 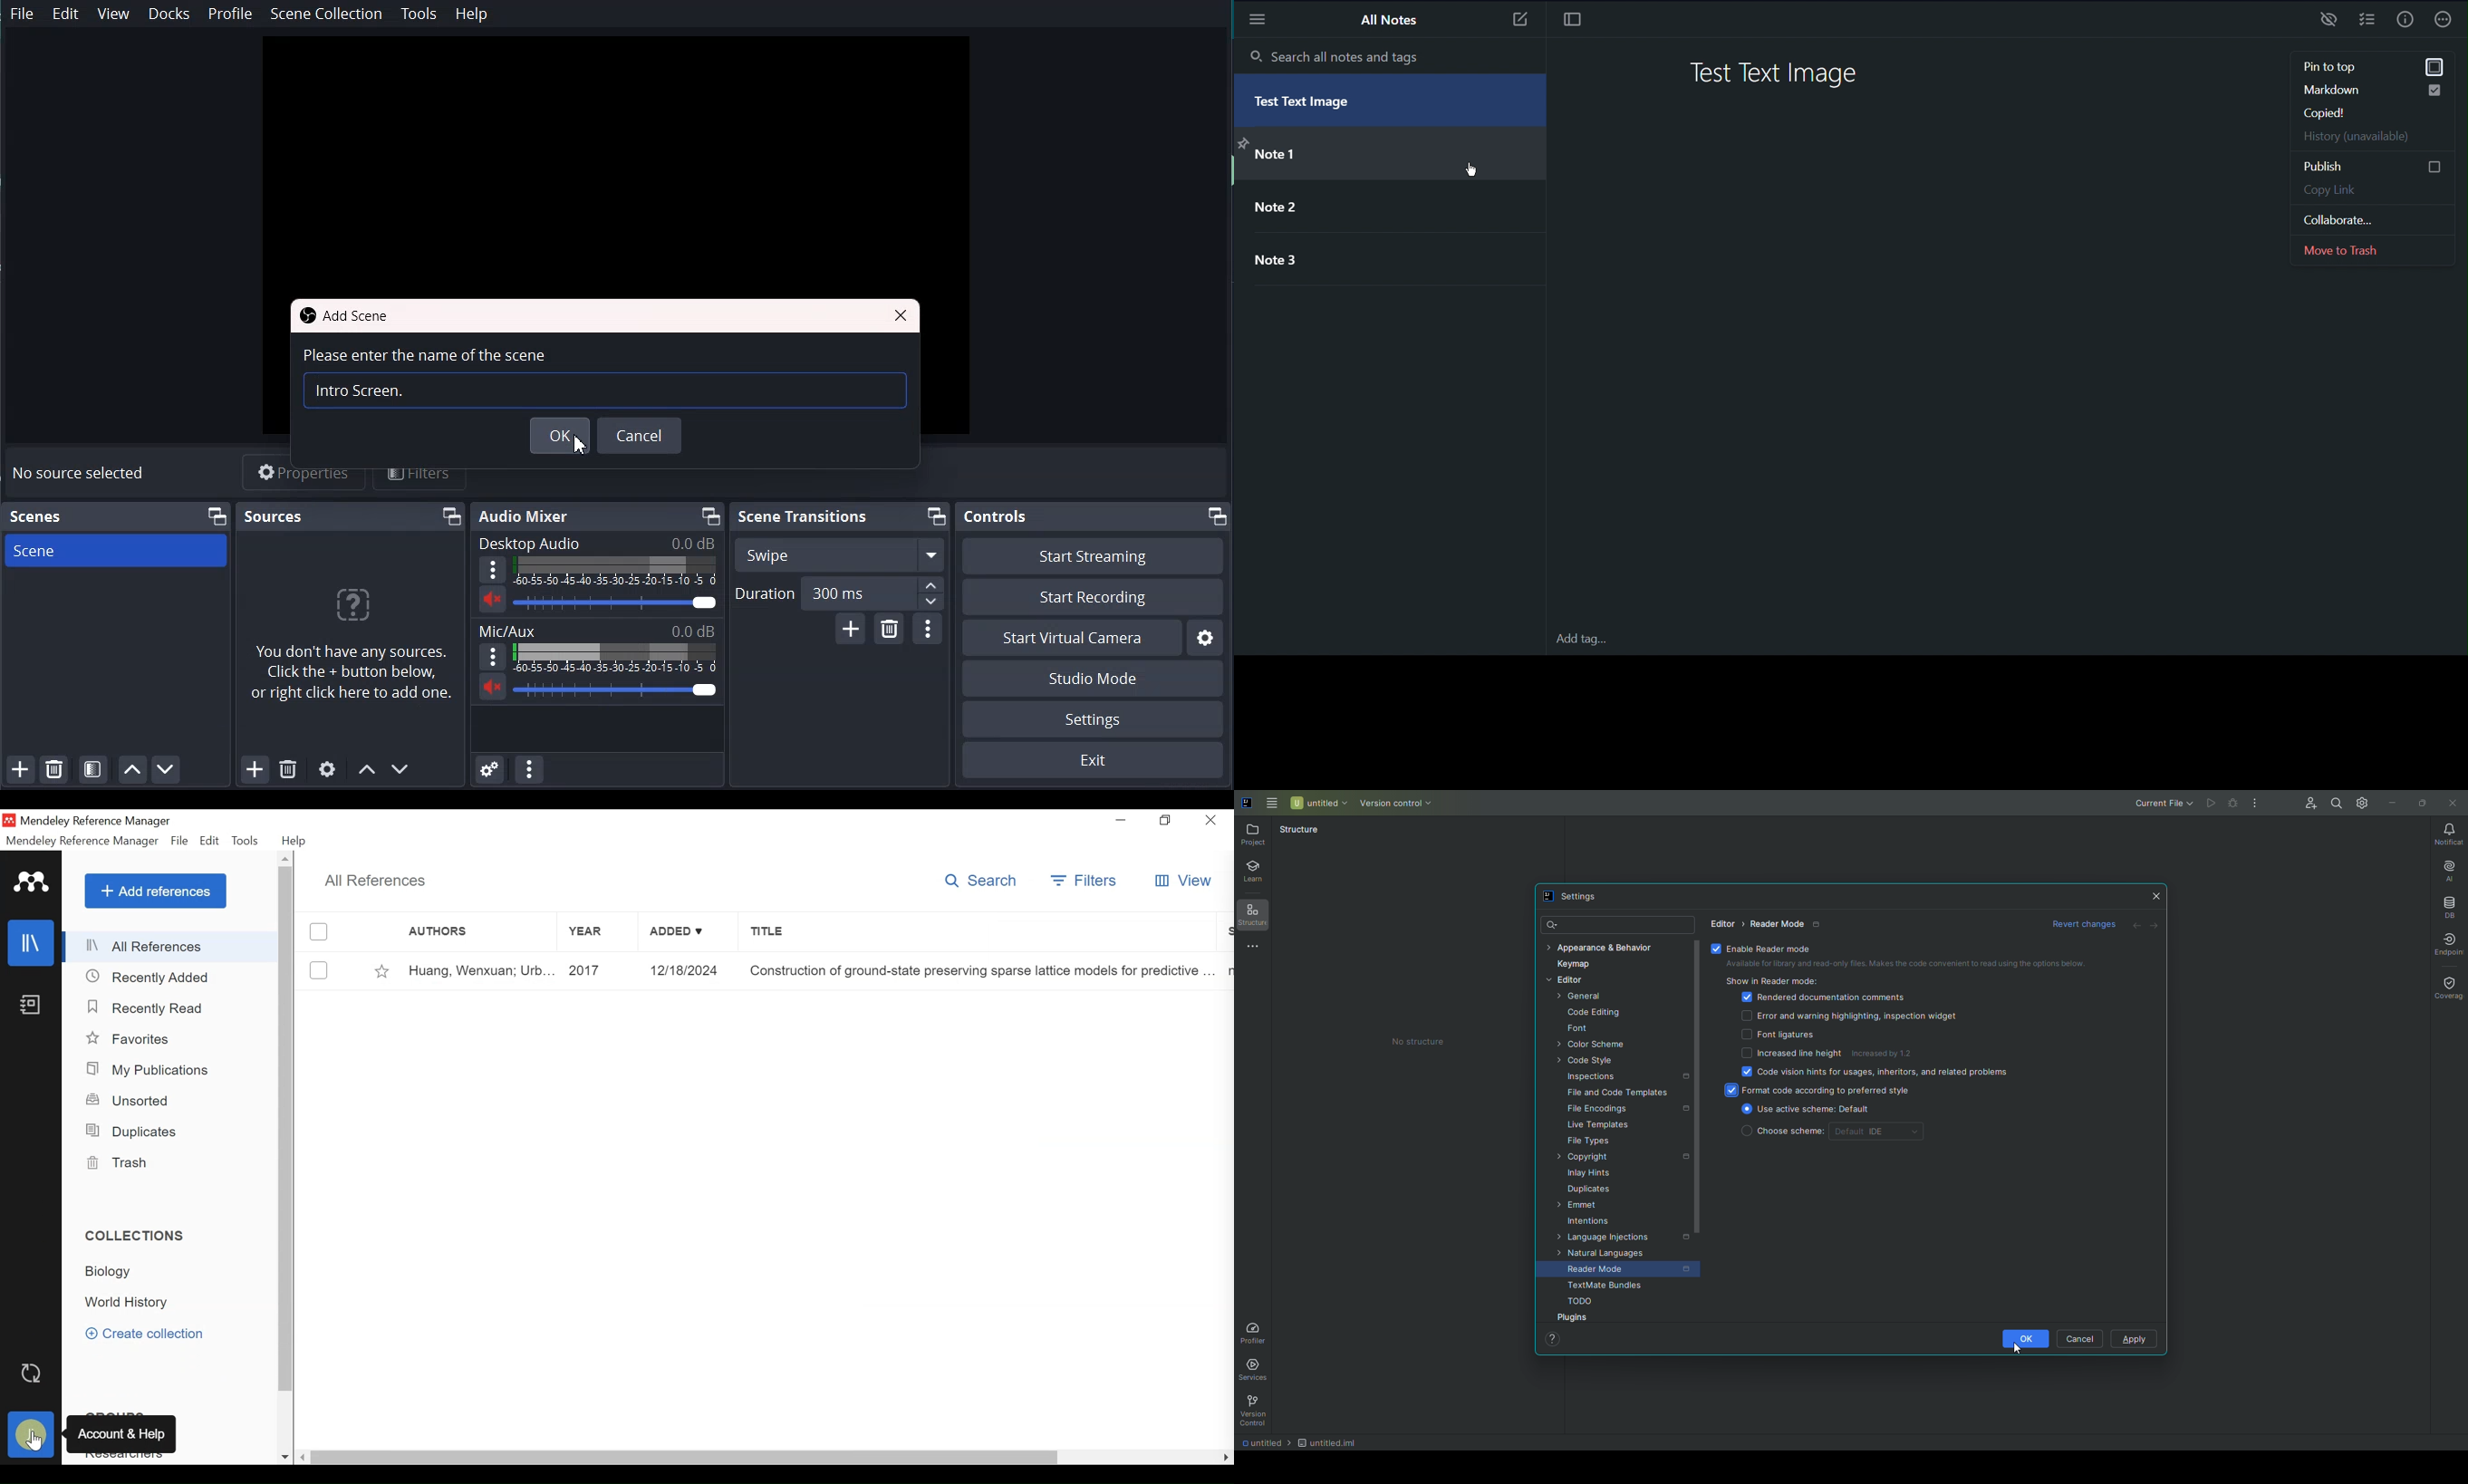 I want to click on Add tag, so click(x=1584, y=640).